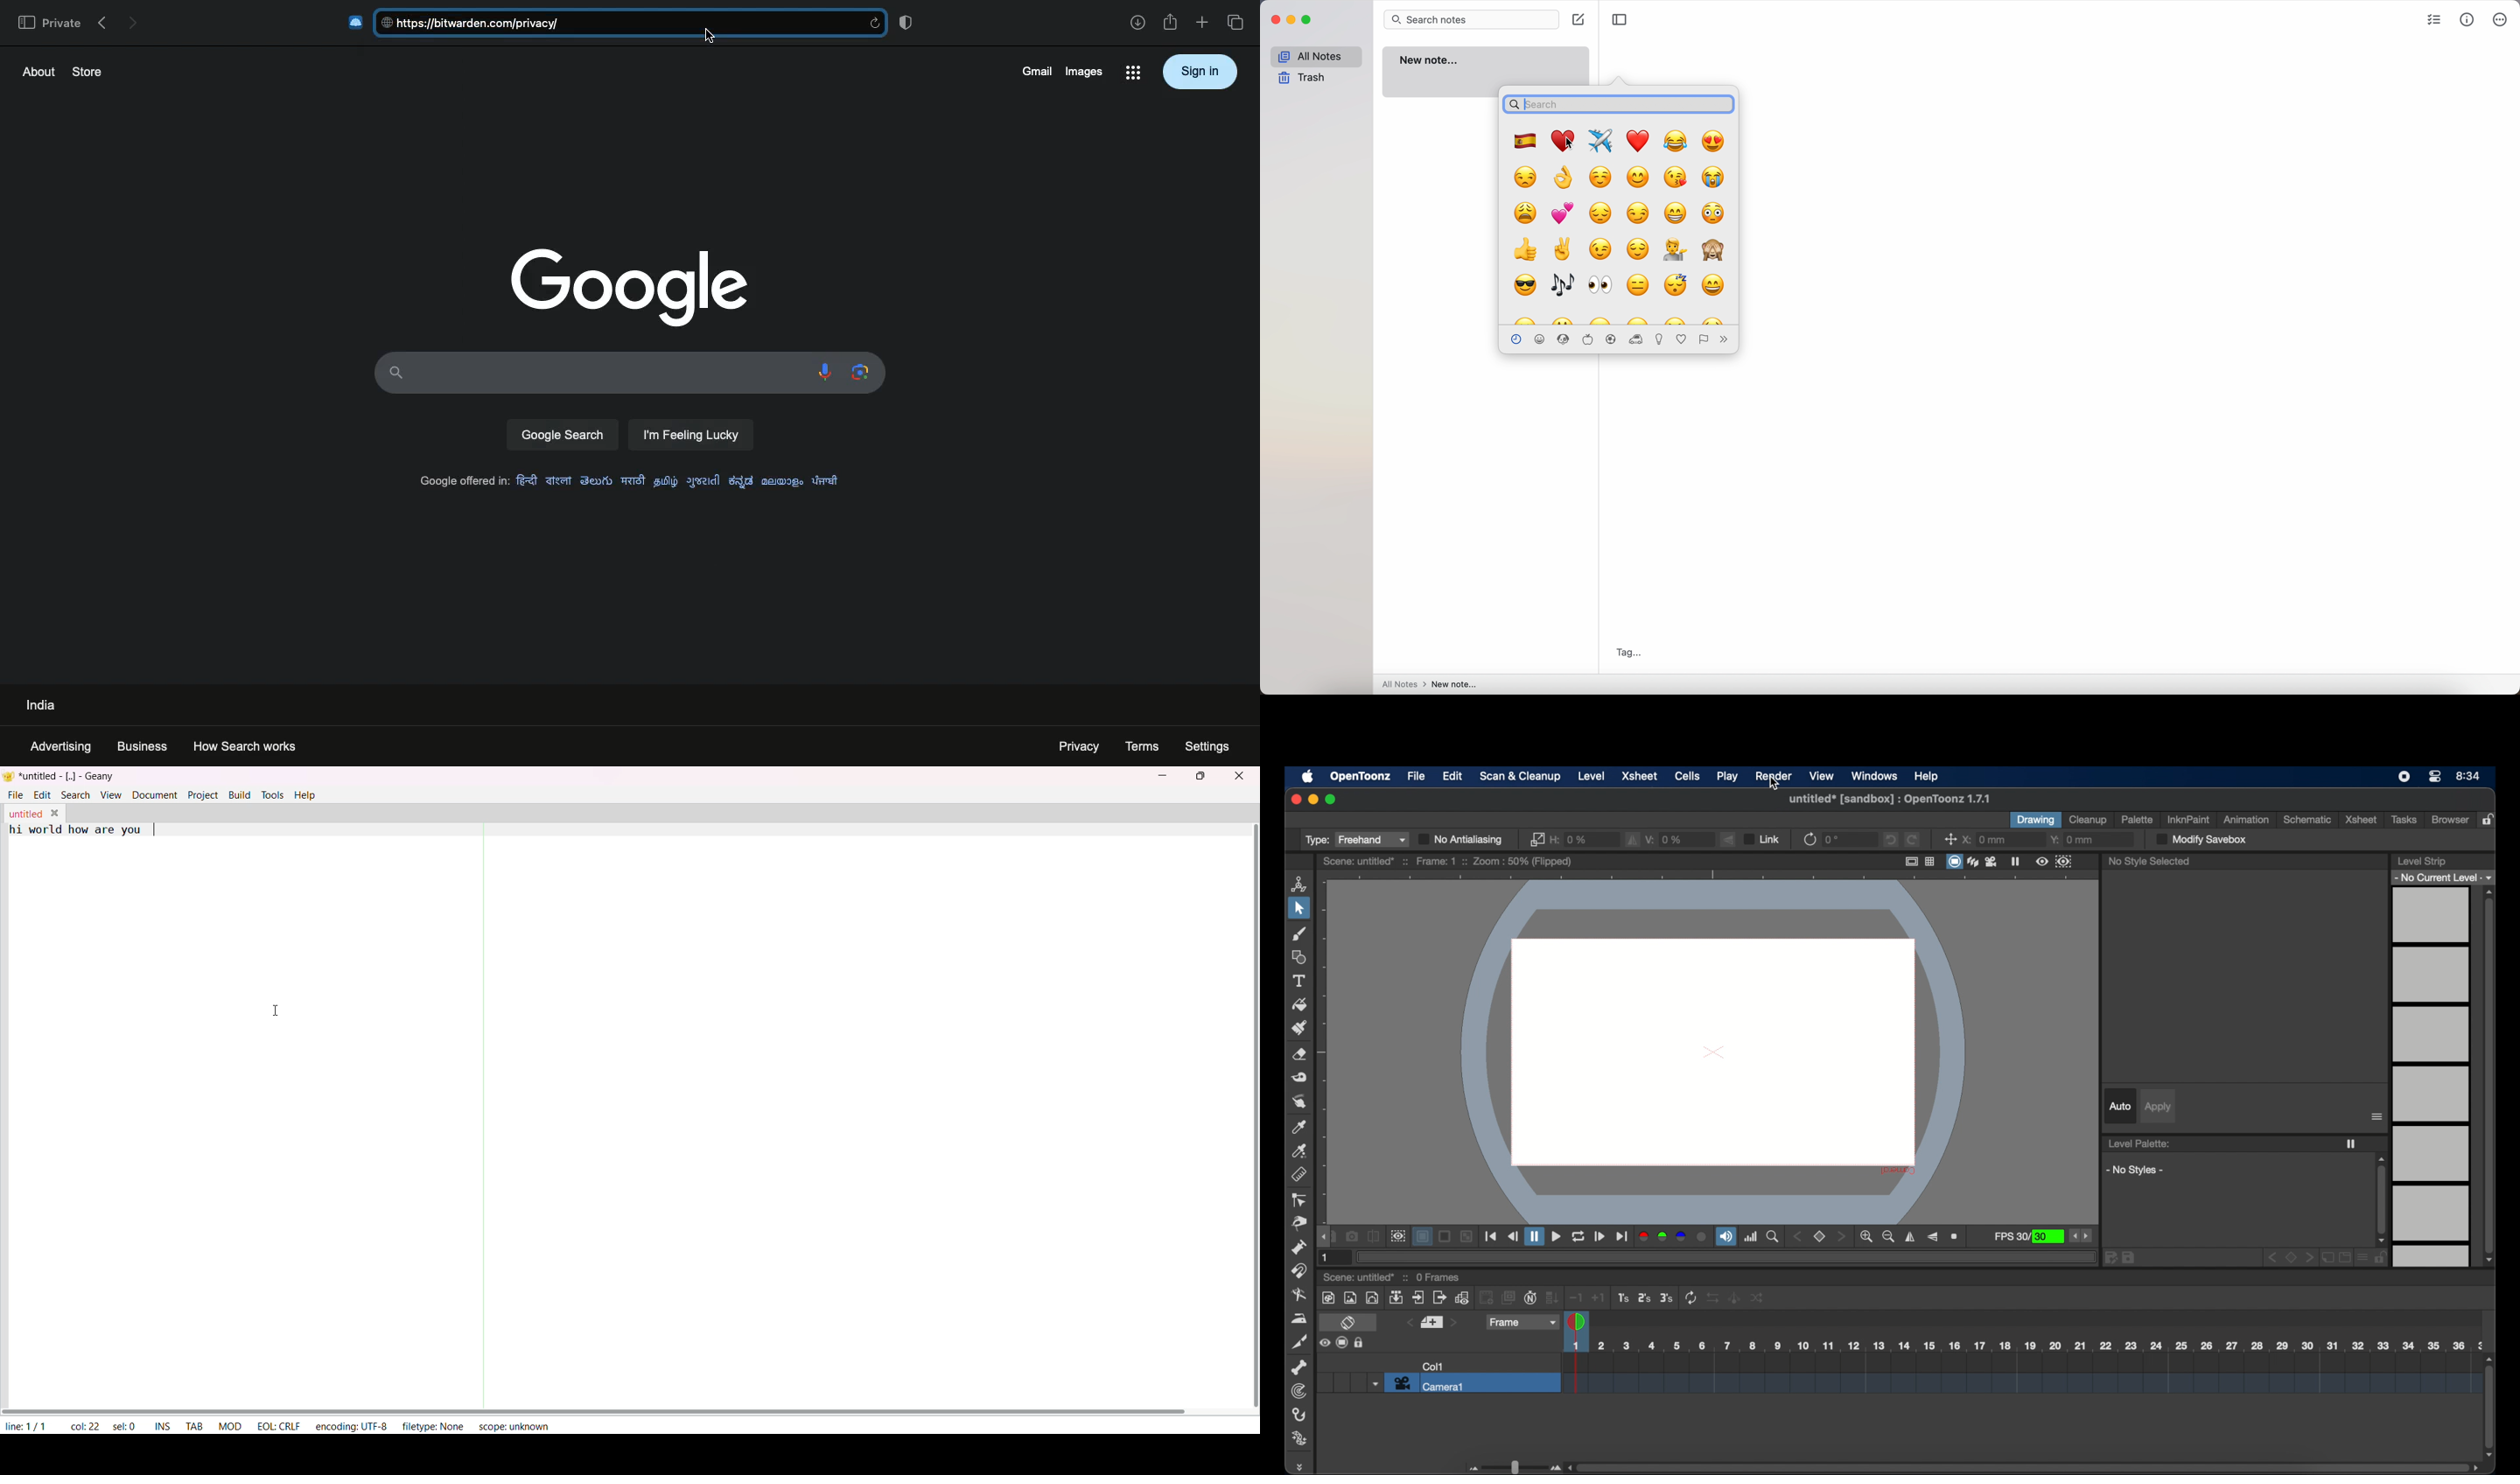 The height and width of the screenshot is (1484, 2520). Describe the element at coordinates (1563, 214) in the screenshot. I see `emoji` at that location.